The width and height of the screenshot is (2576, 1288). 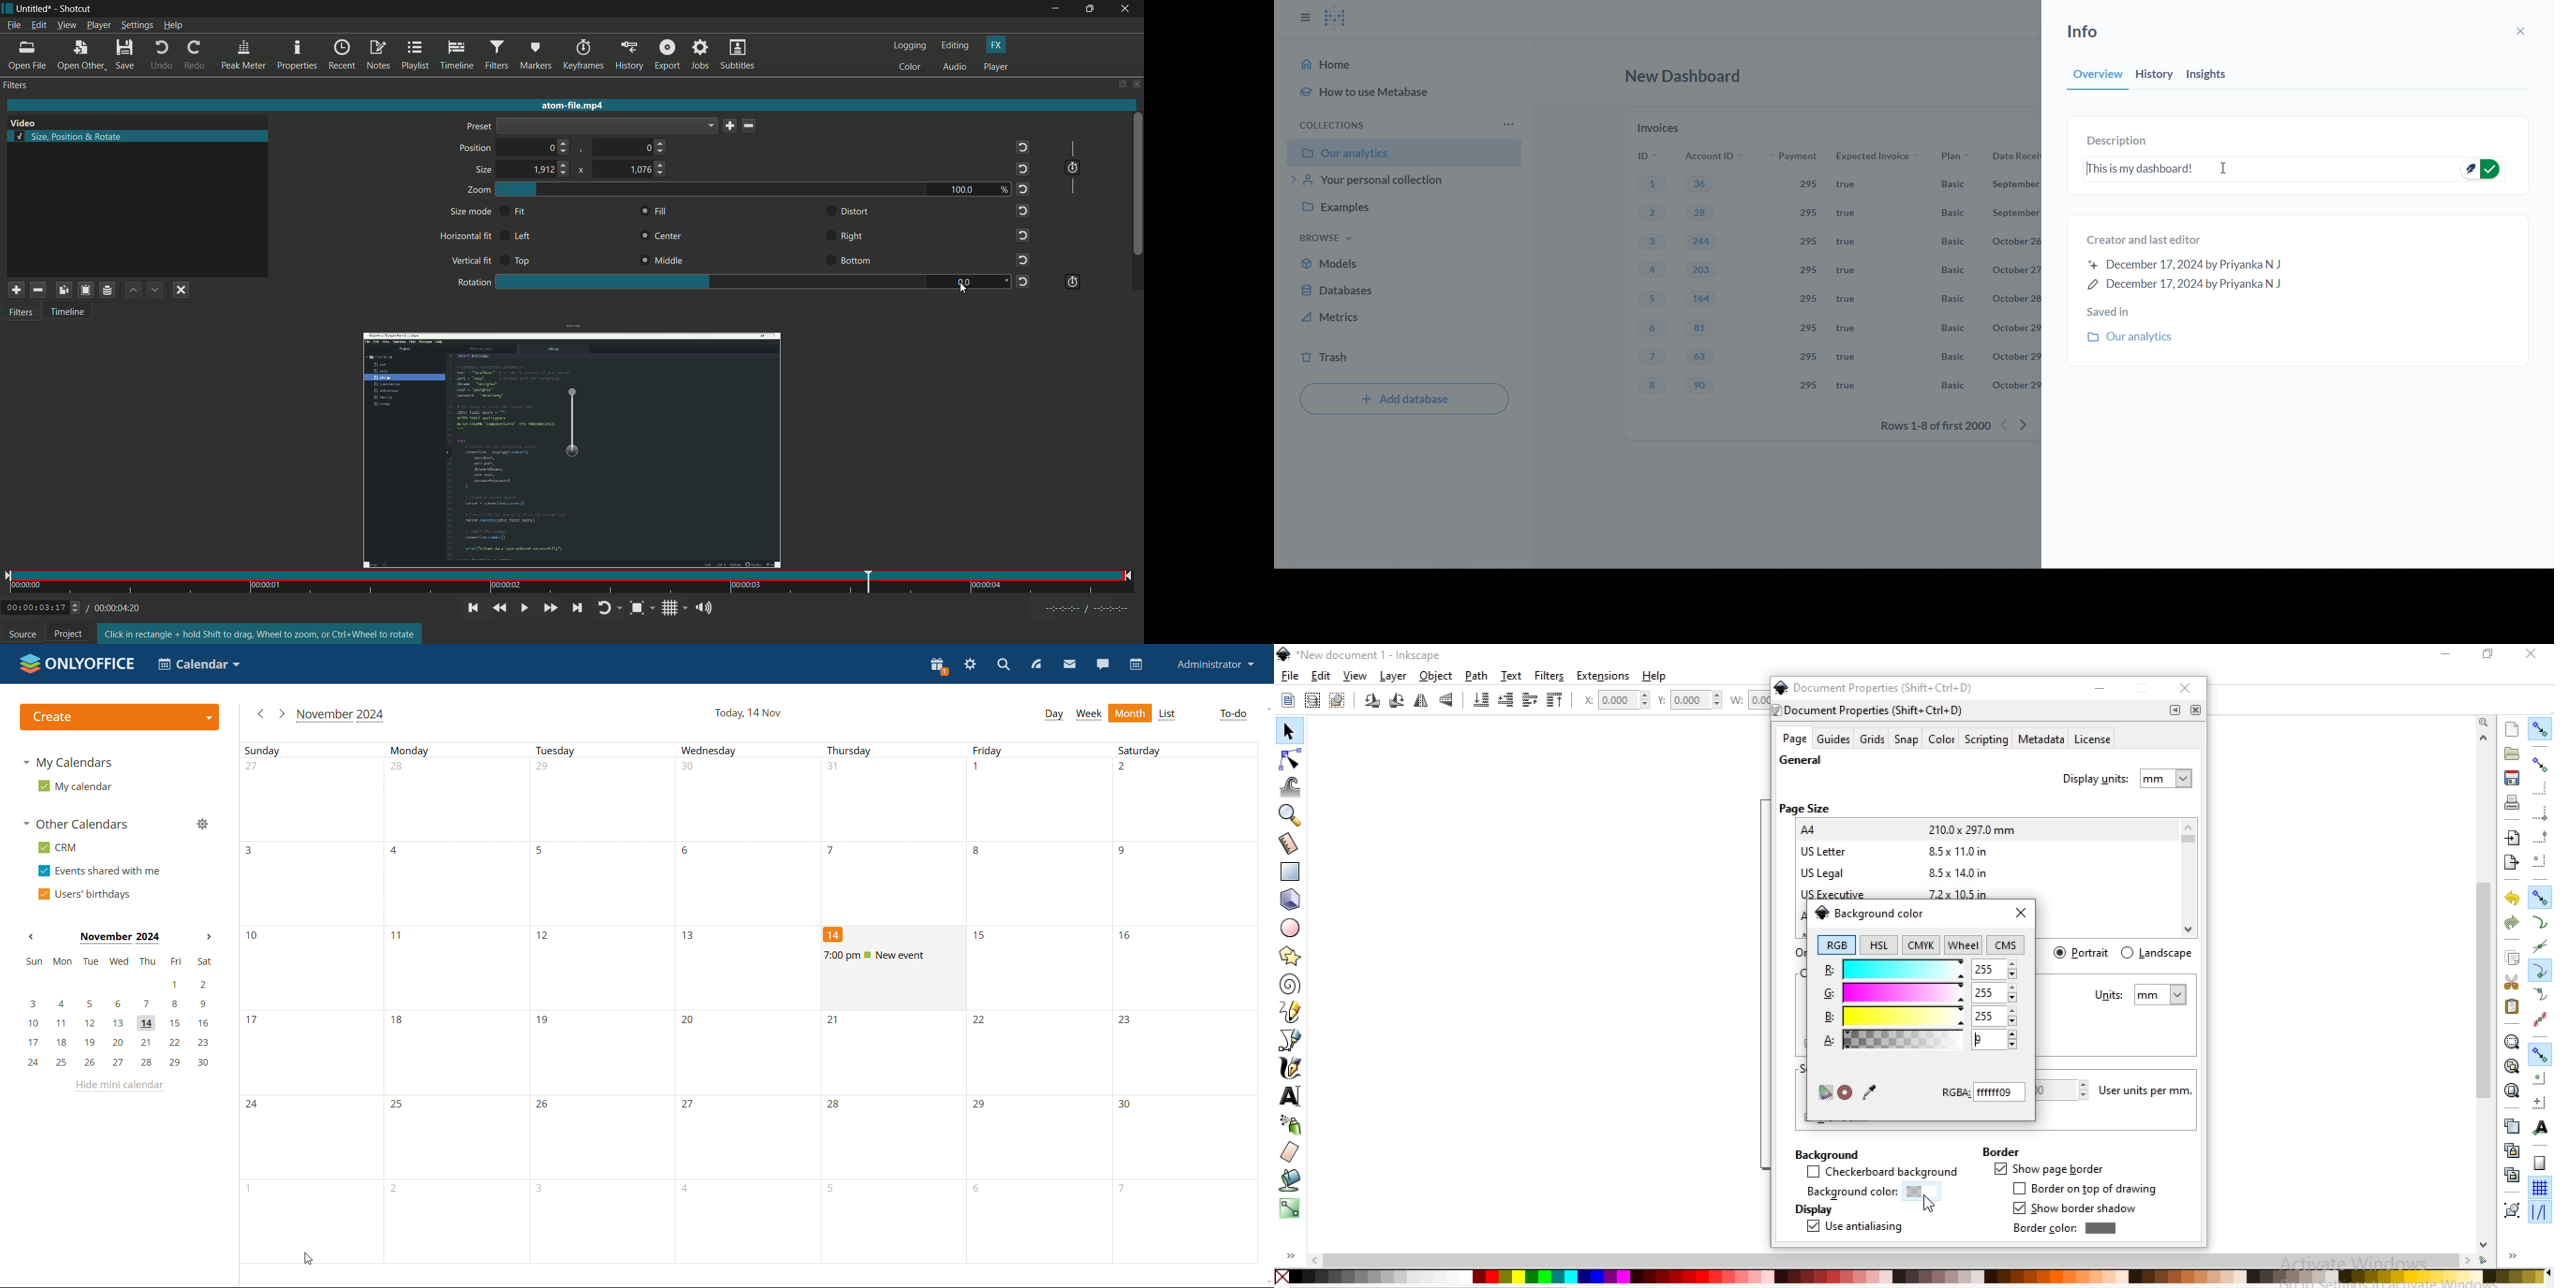 I want to click on middle, so click(x=665, y=259).